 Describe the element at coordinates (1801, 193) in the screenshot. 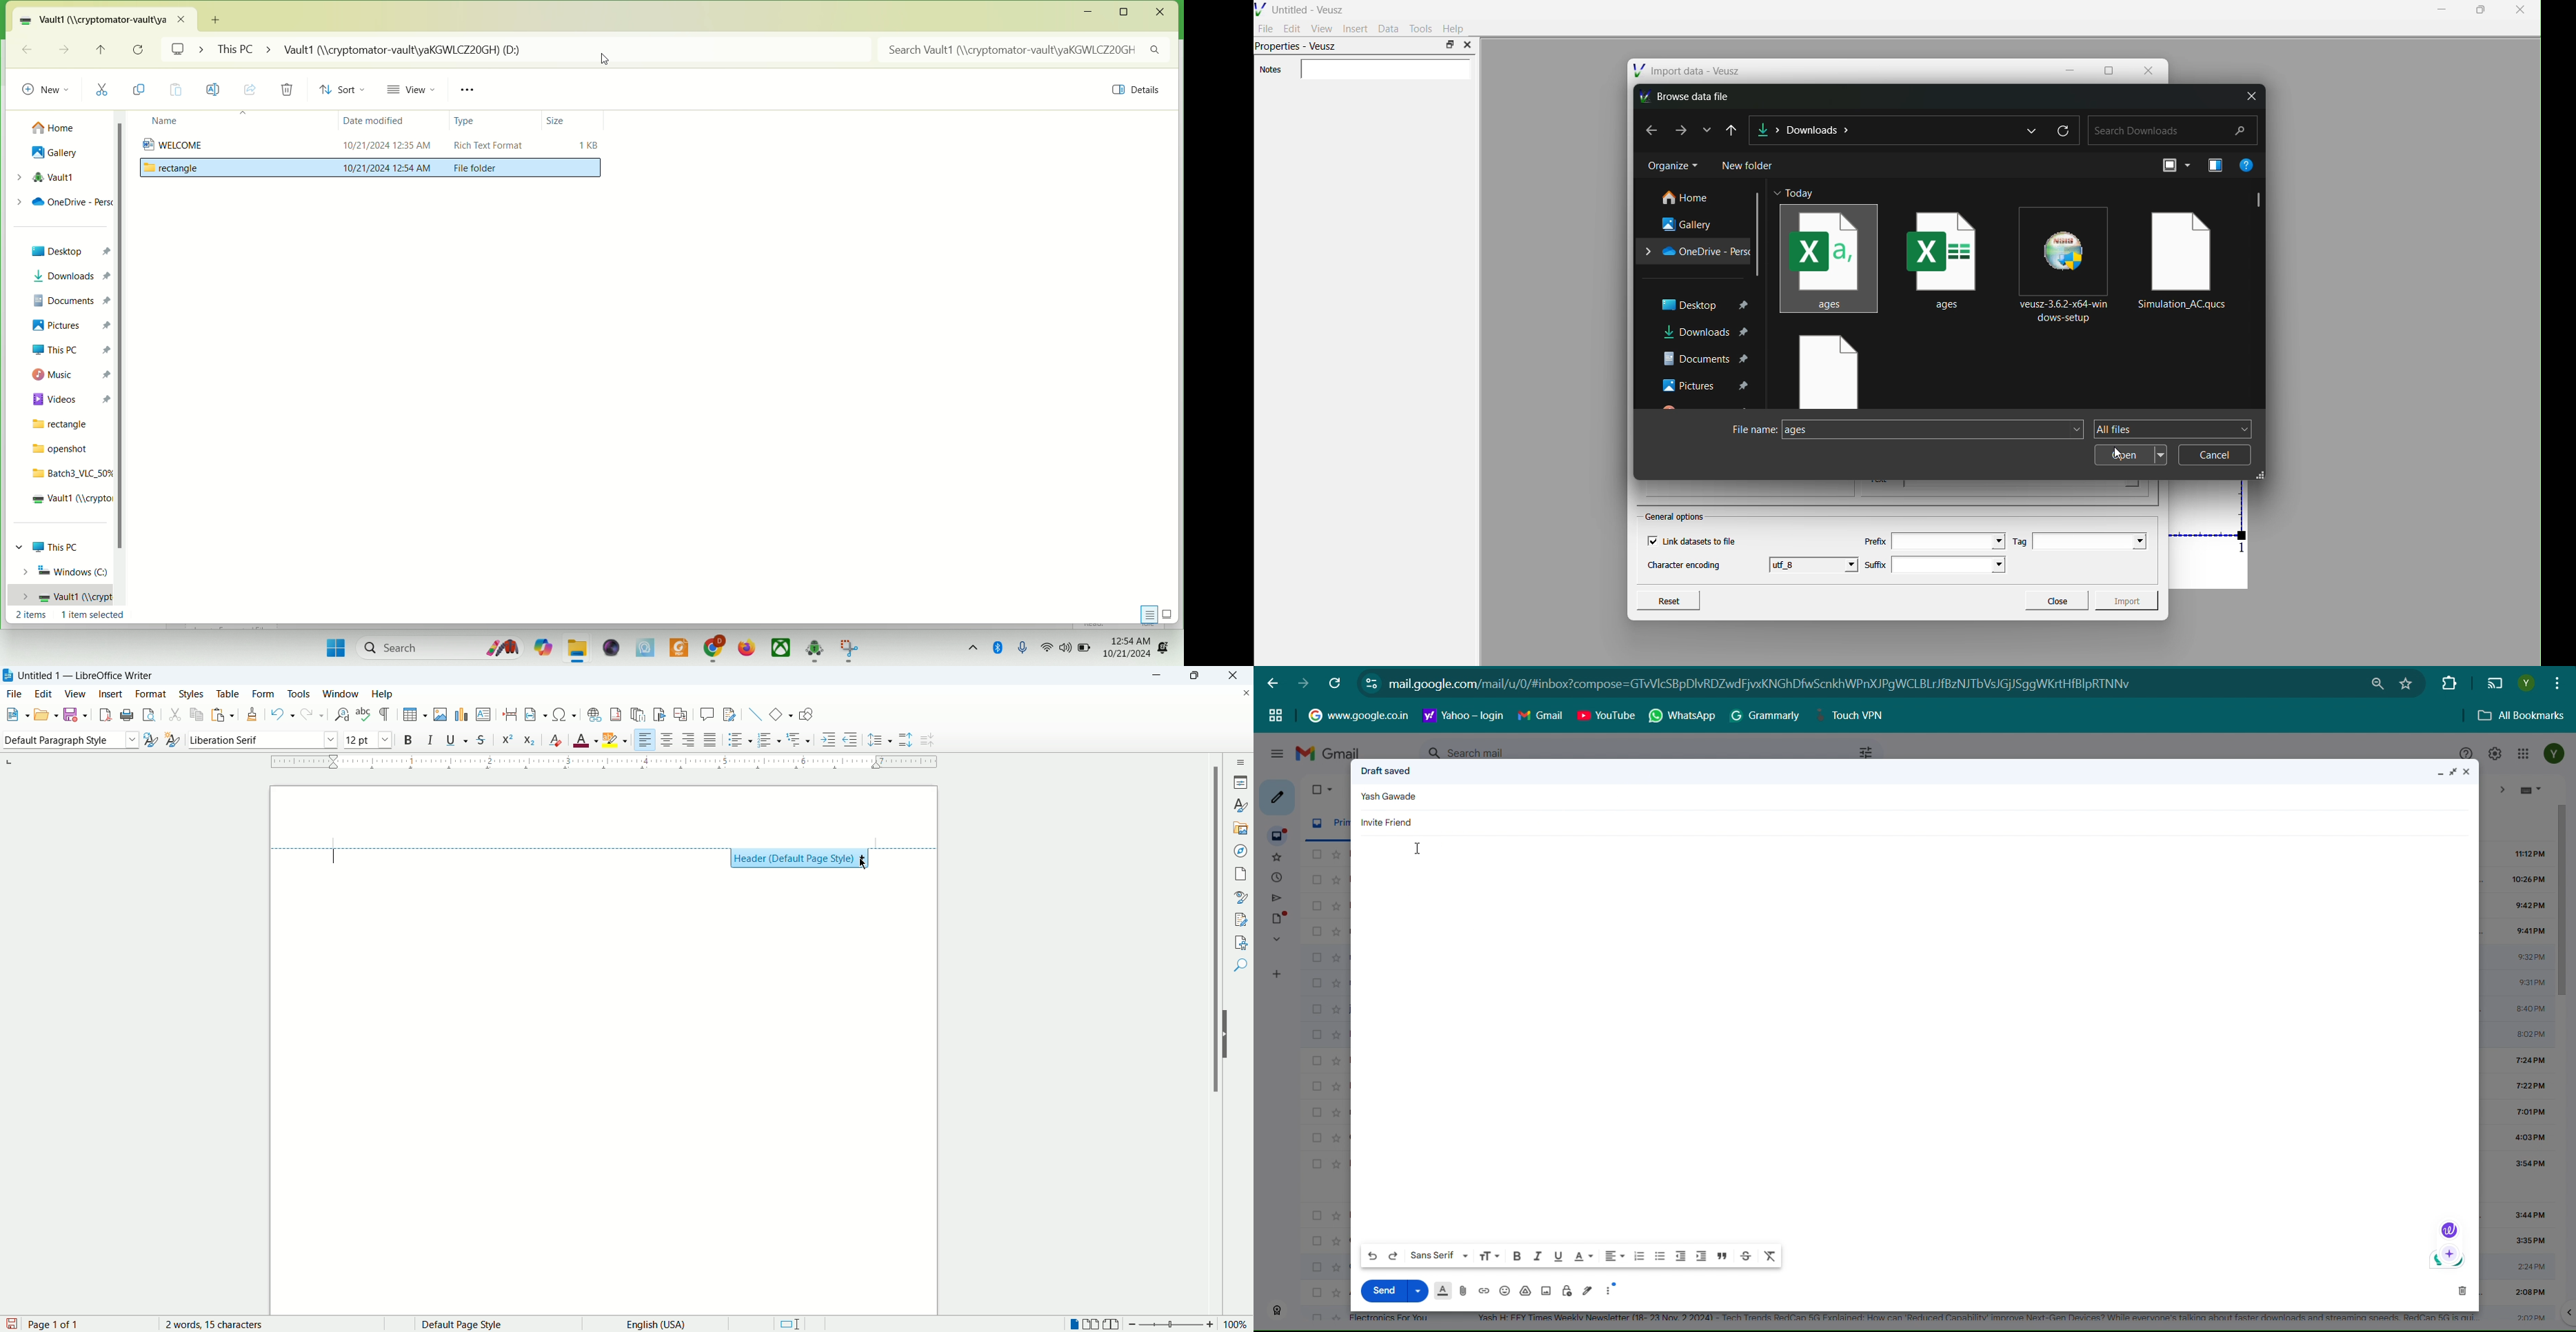

I see `Today` at that location.